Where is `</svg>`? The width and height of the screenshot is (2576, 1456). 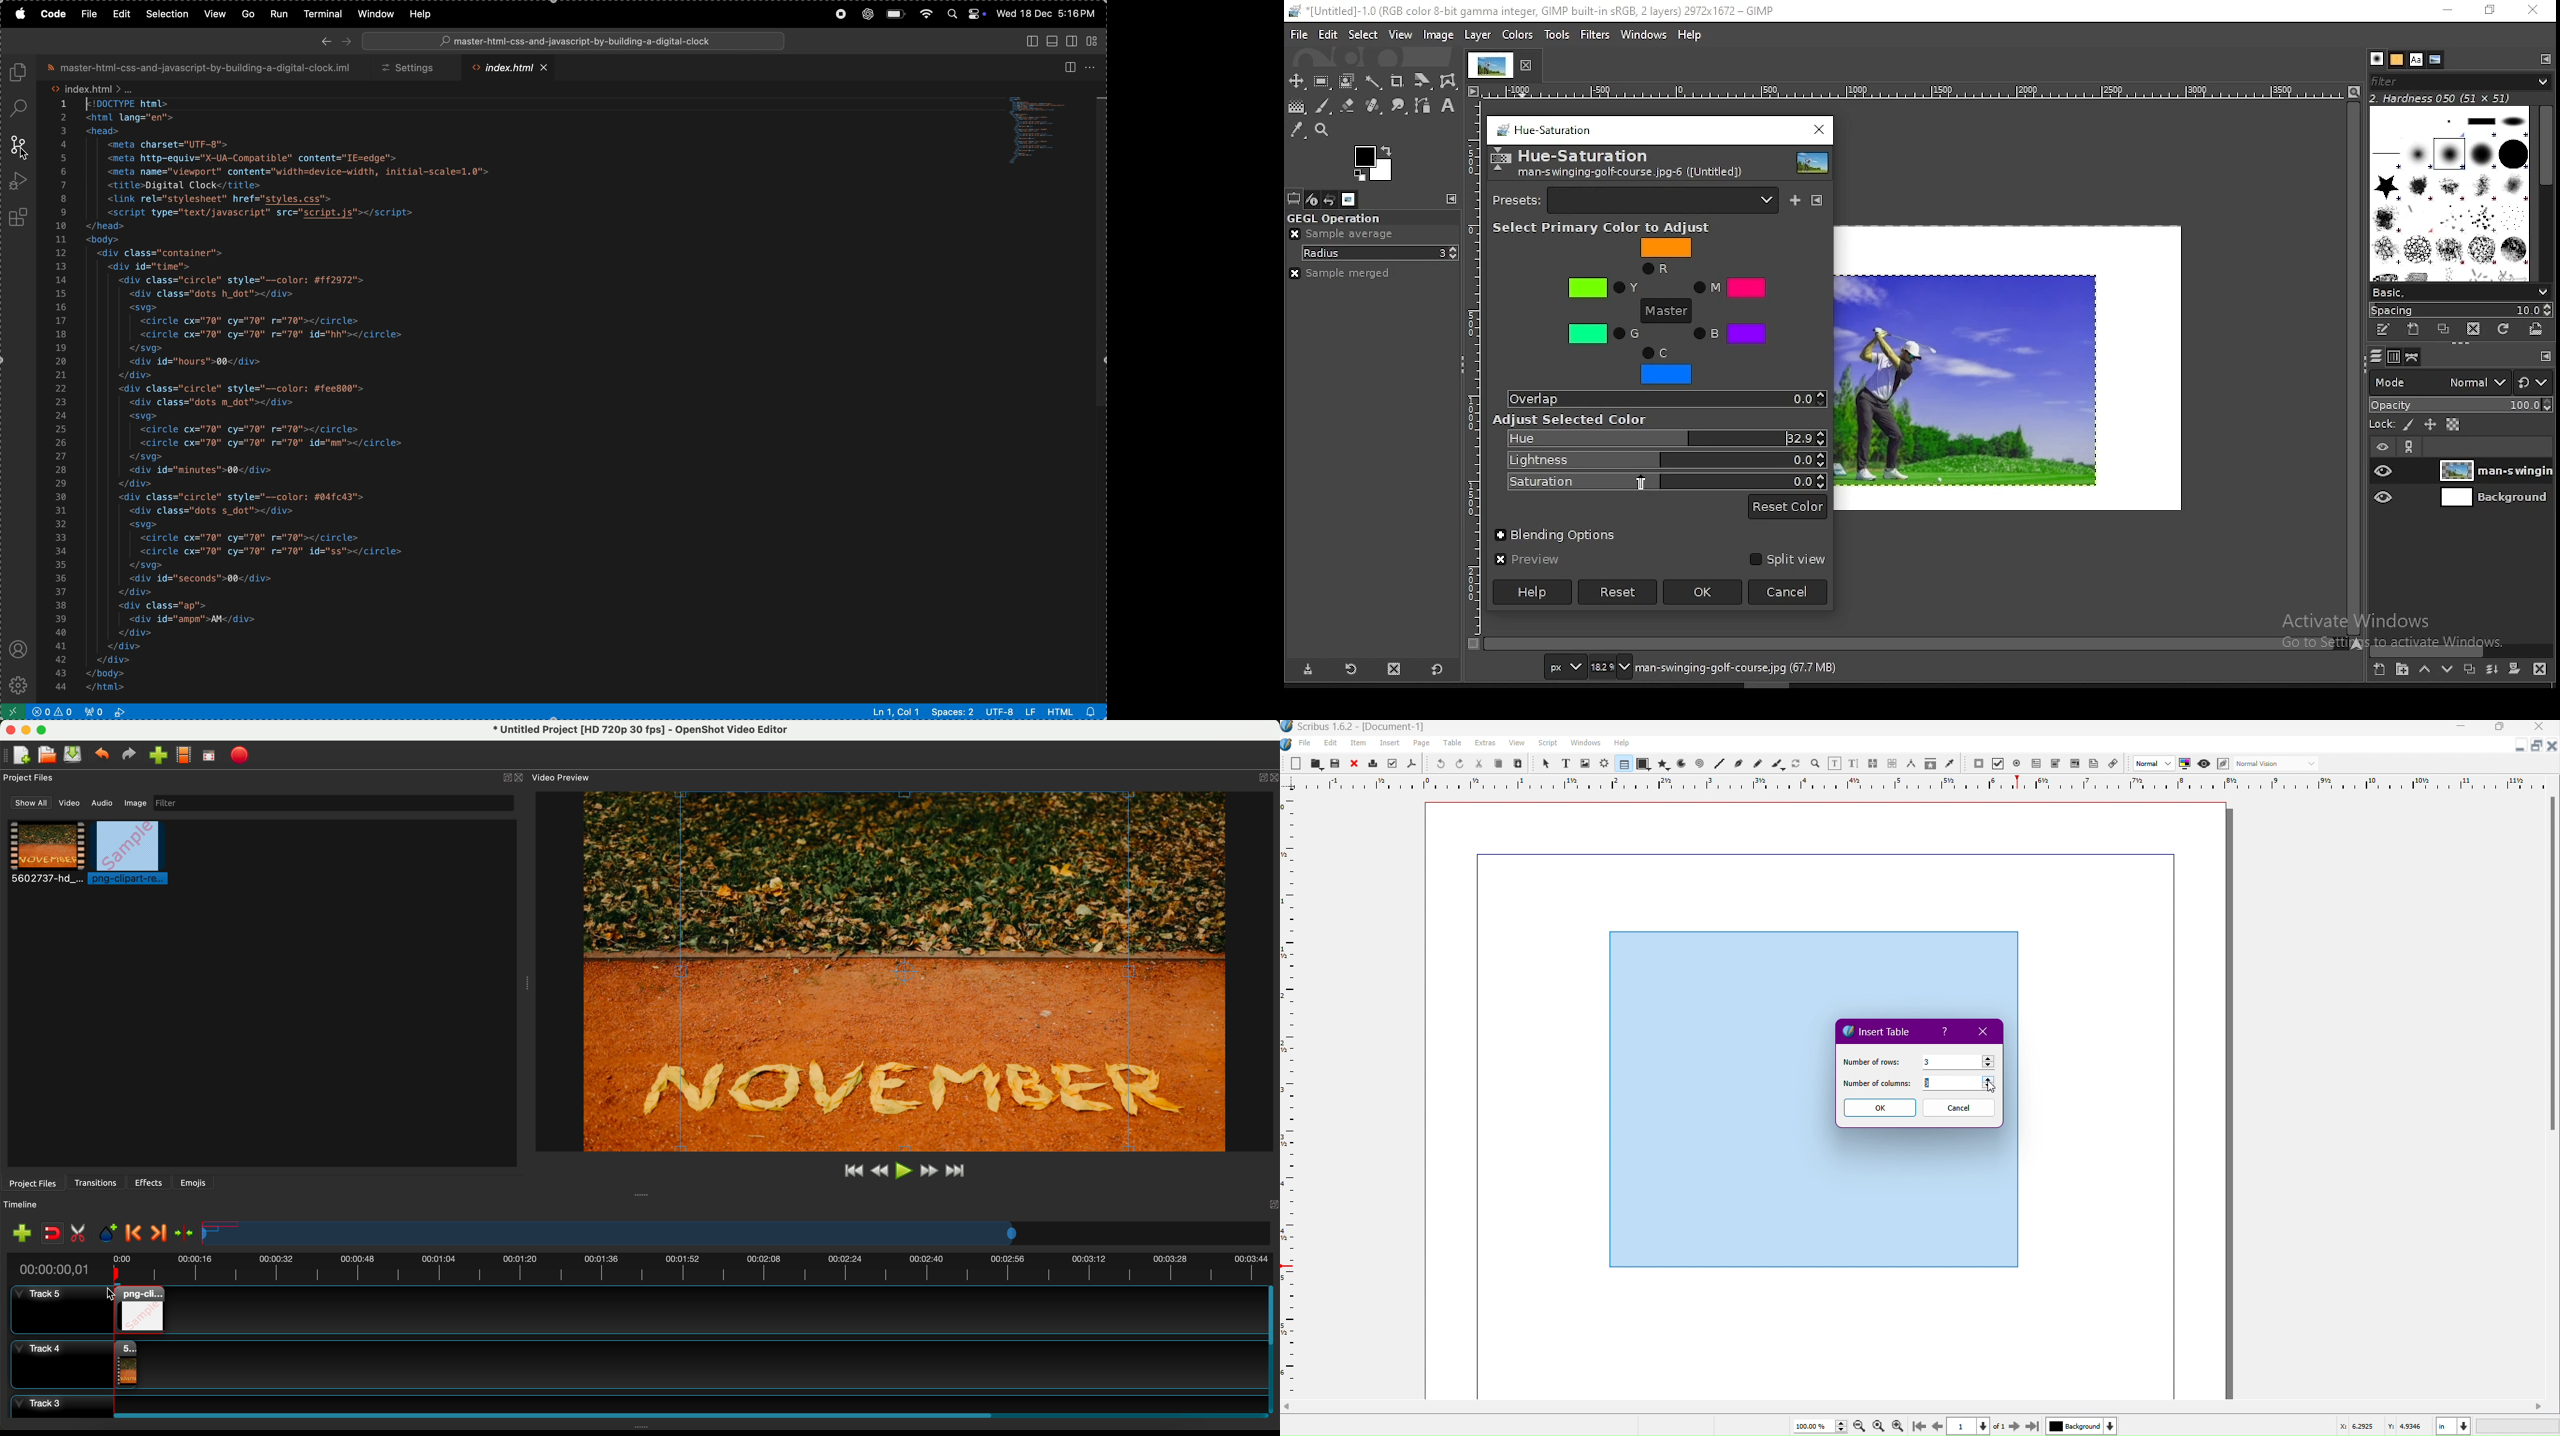 </svg> is located at coordinates (146, 457).